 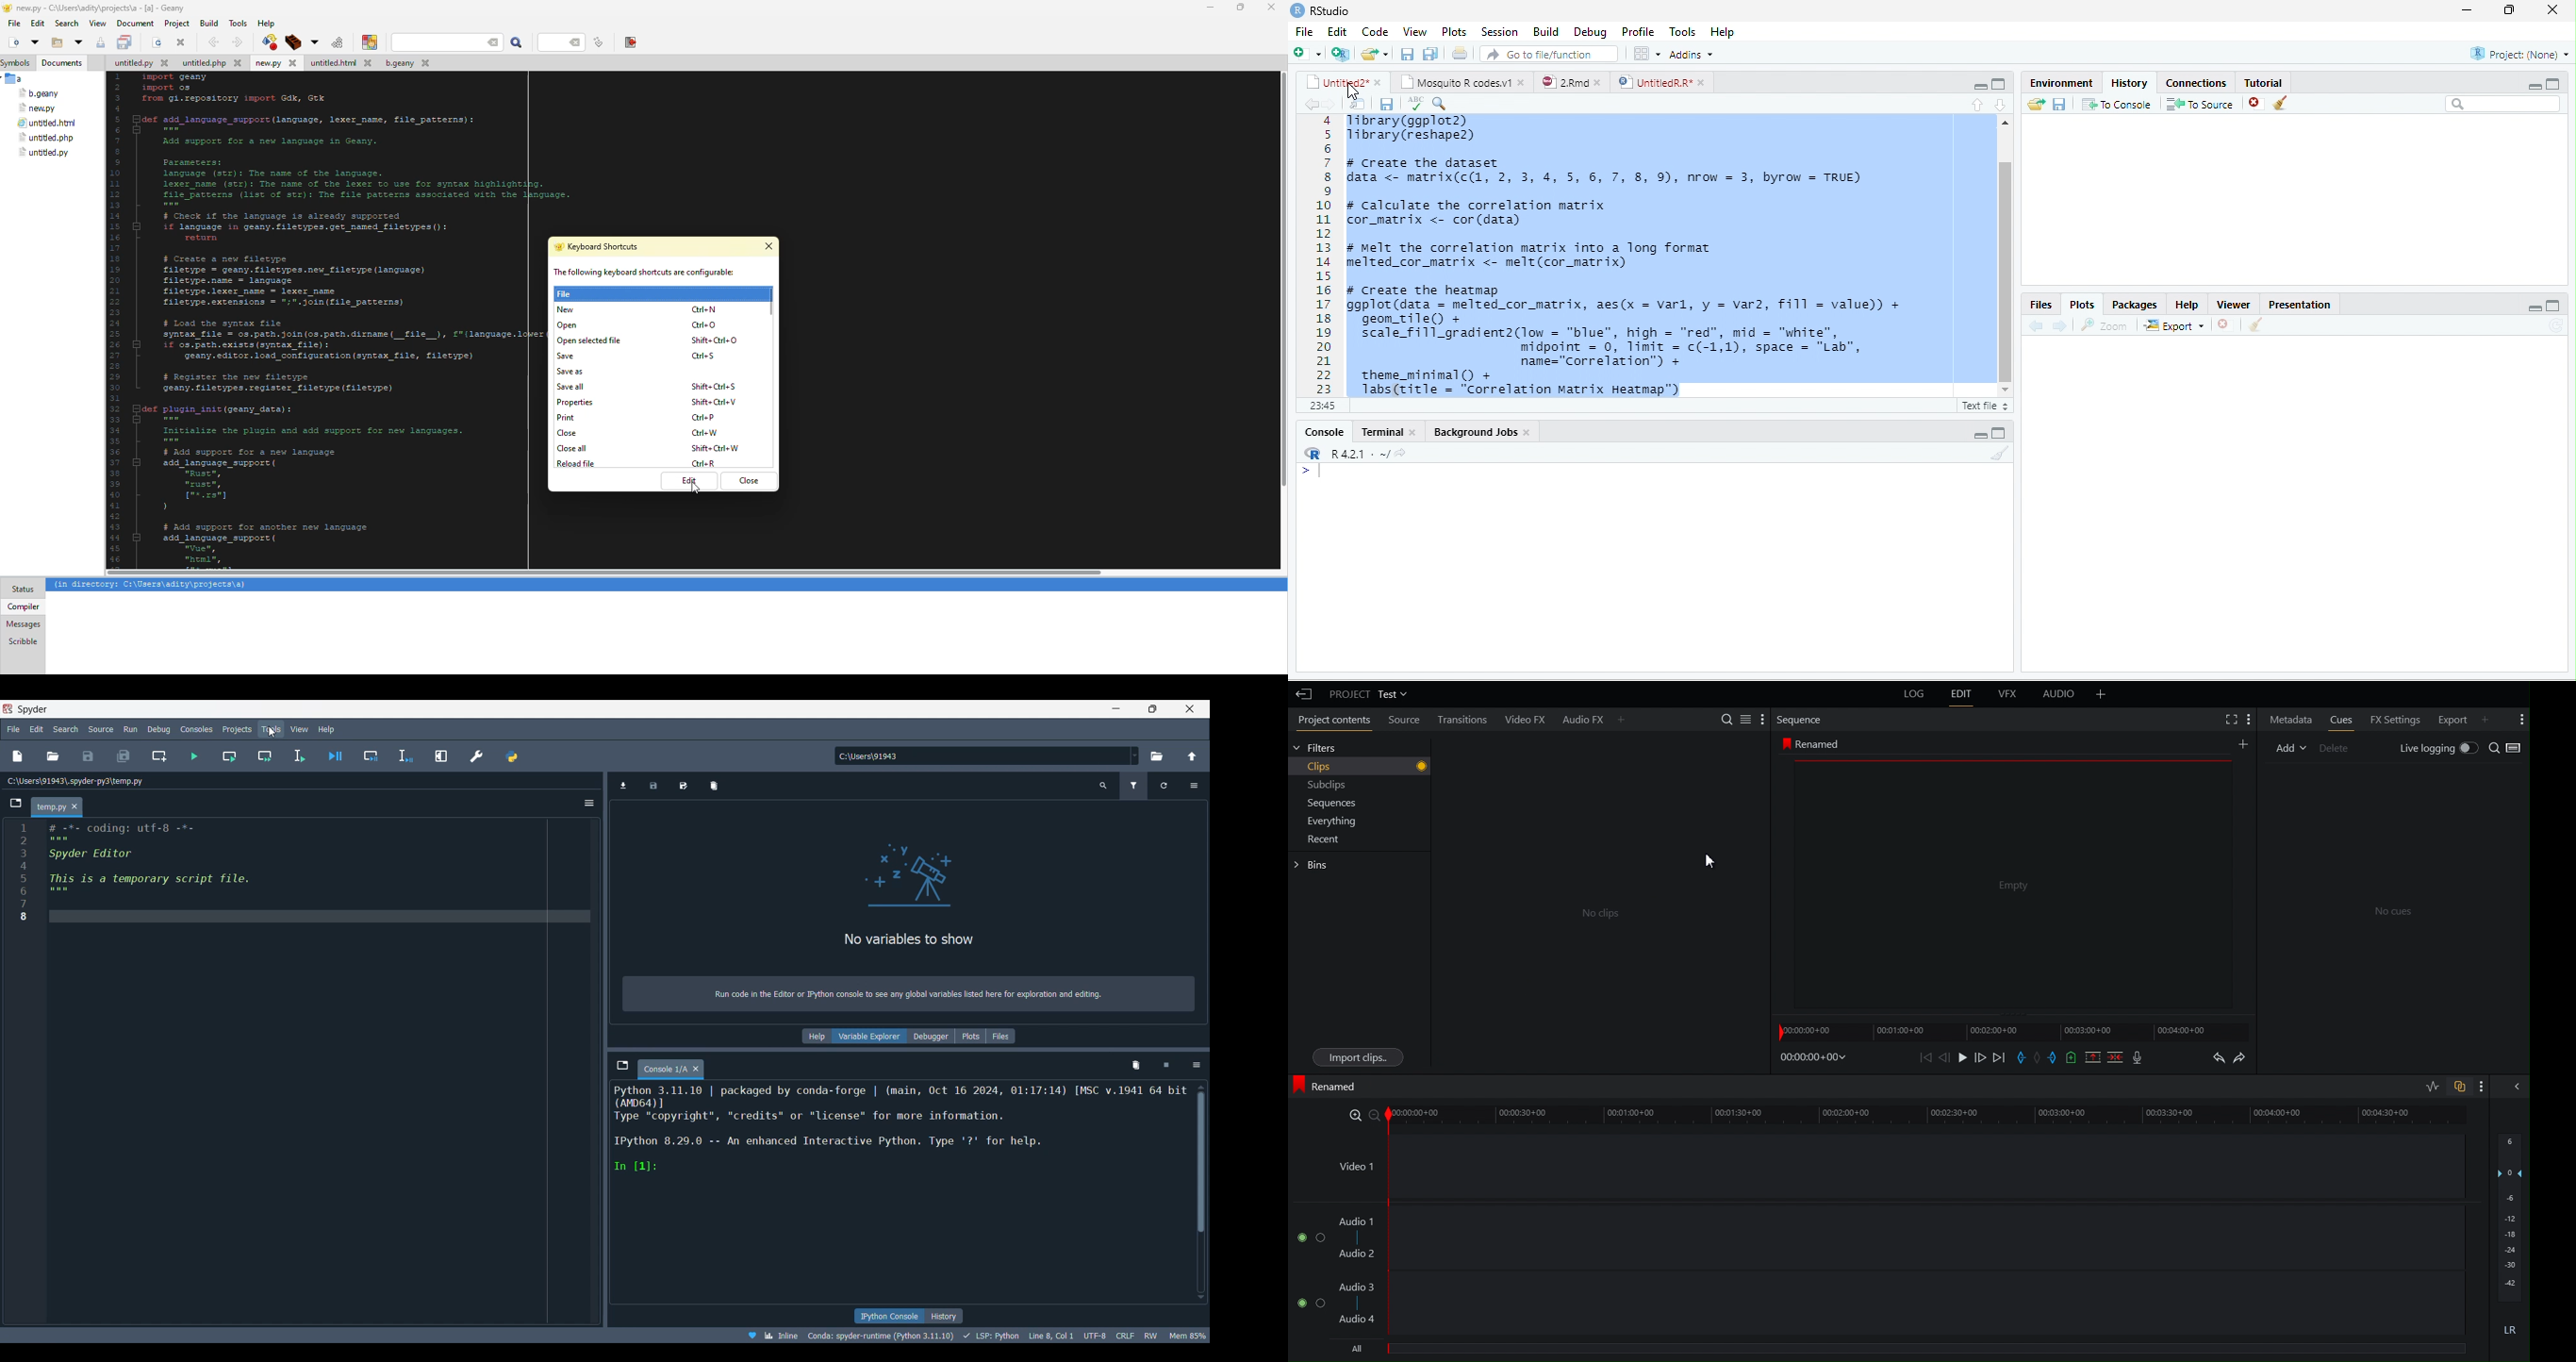 I want to click on Files, so click(x=1001, y=1036).